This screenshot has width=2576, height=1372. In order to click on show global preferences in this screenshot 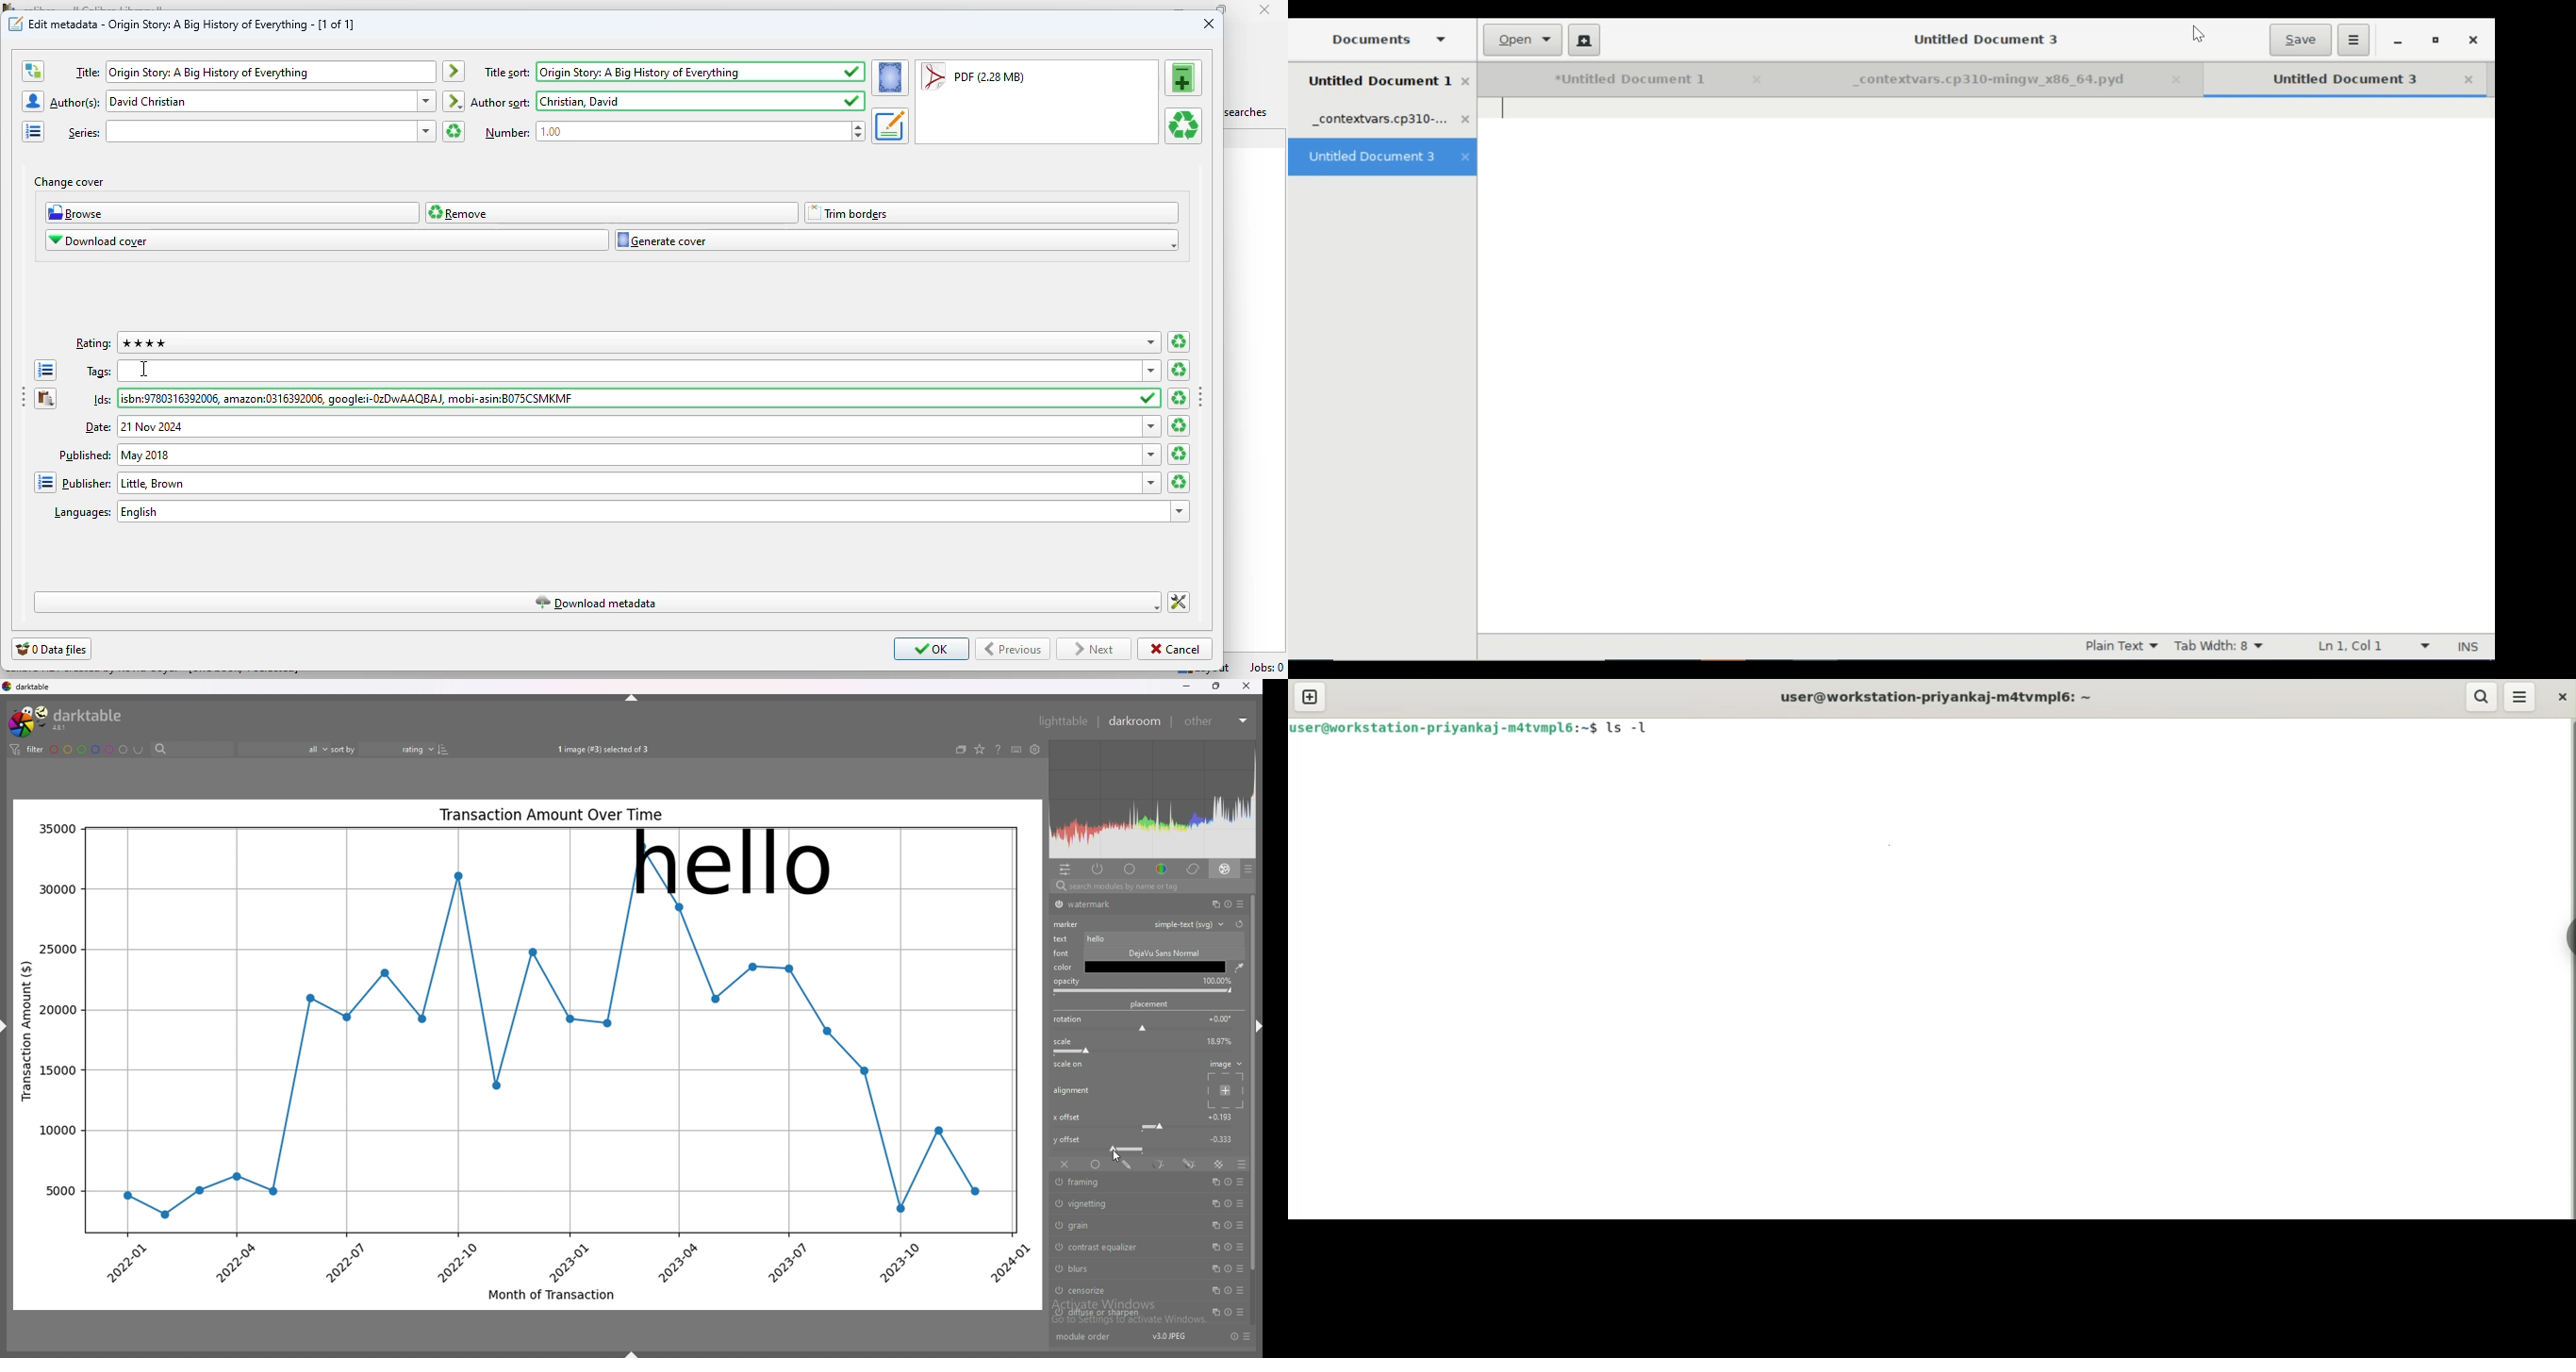, I will do `click(1035, 749)`.